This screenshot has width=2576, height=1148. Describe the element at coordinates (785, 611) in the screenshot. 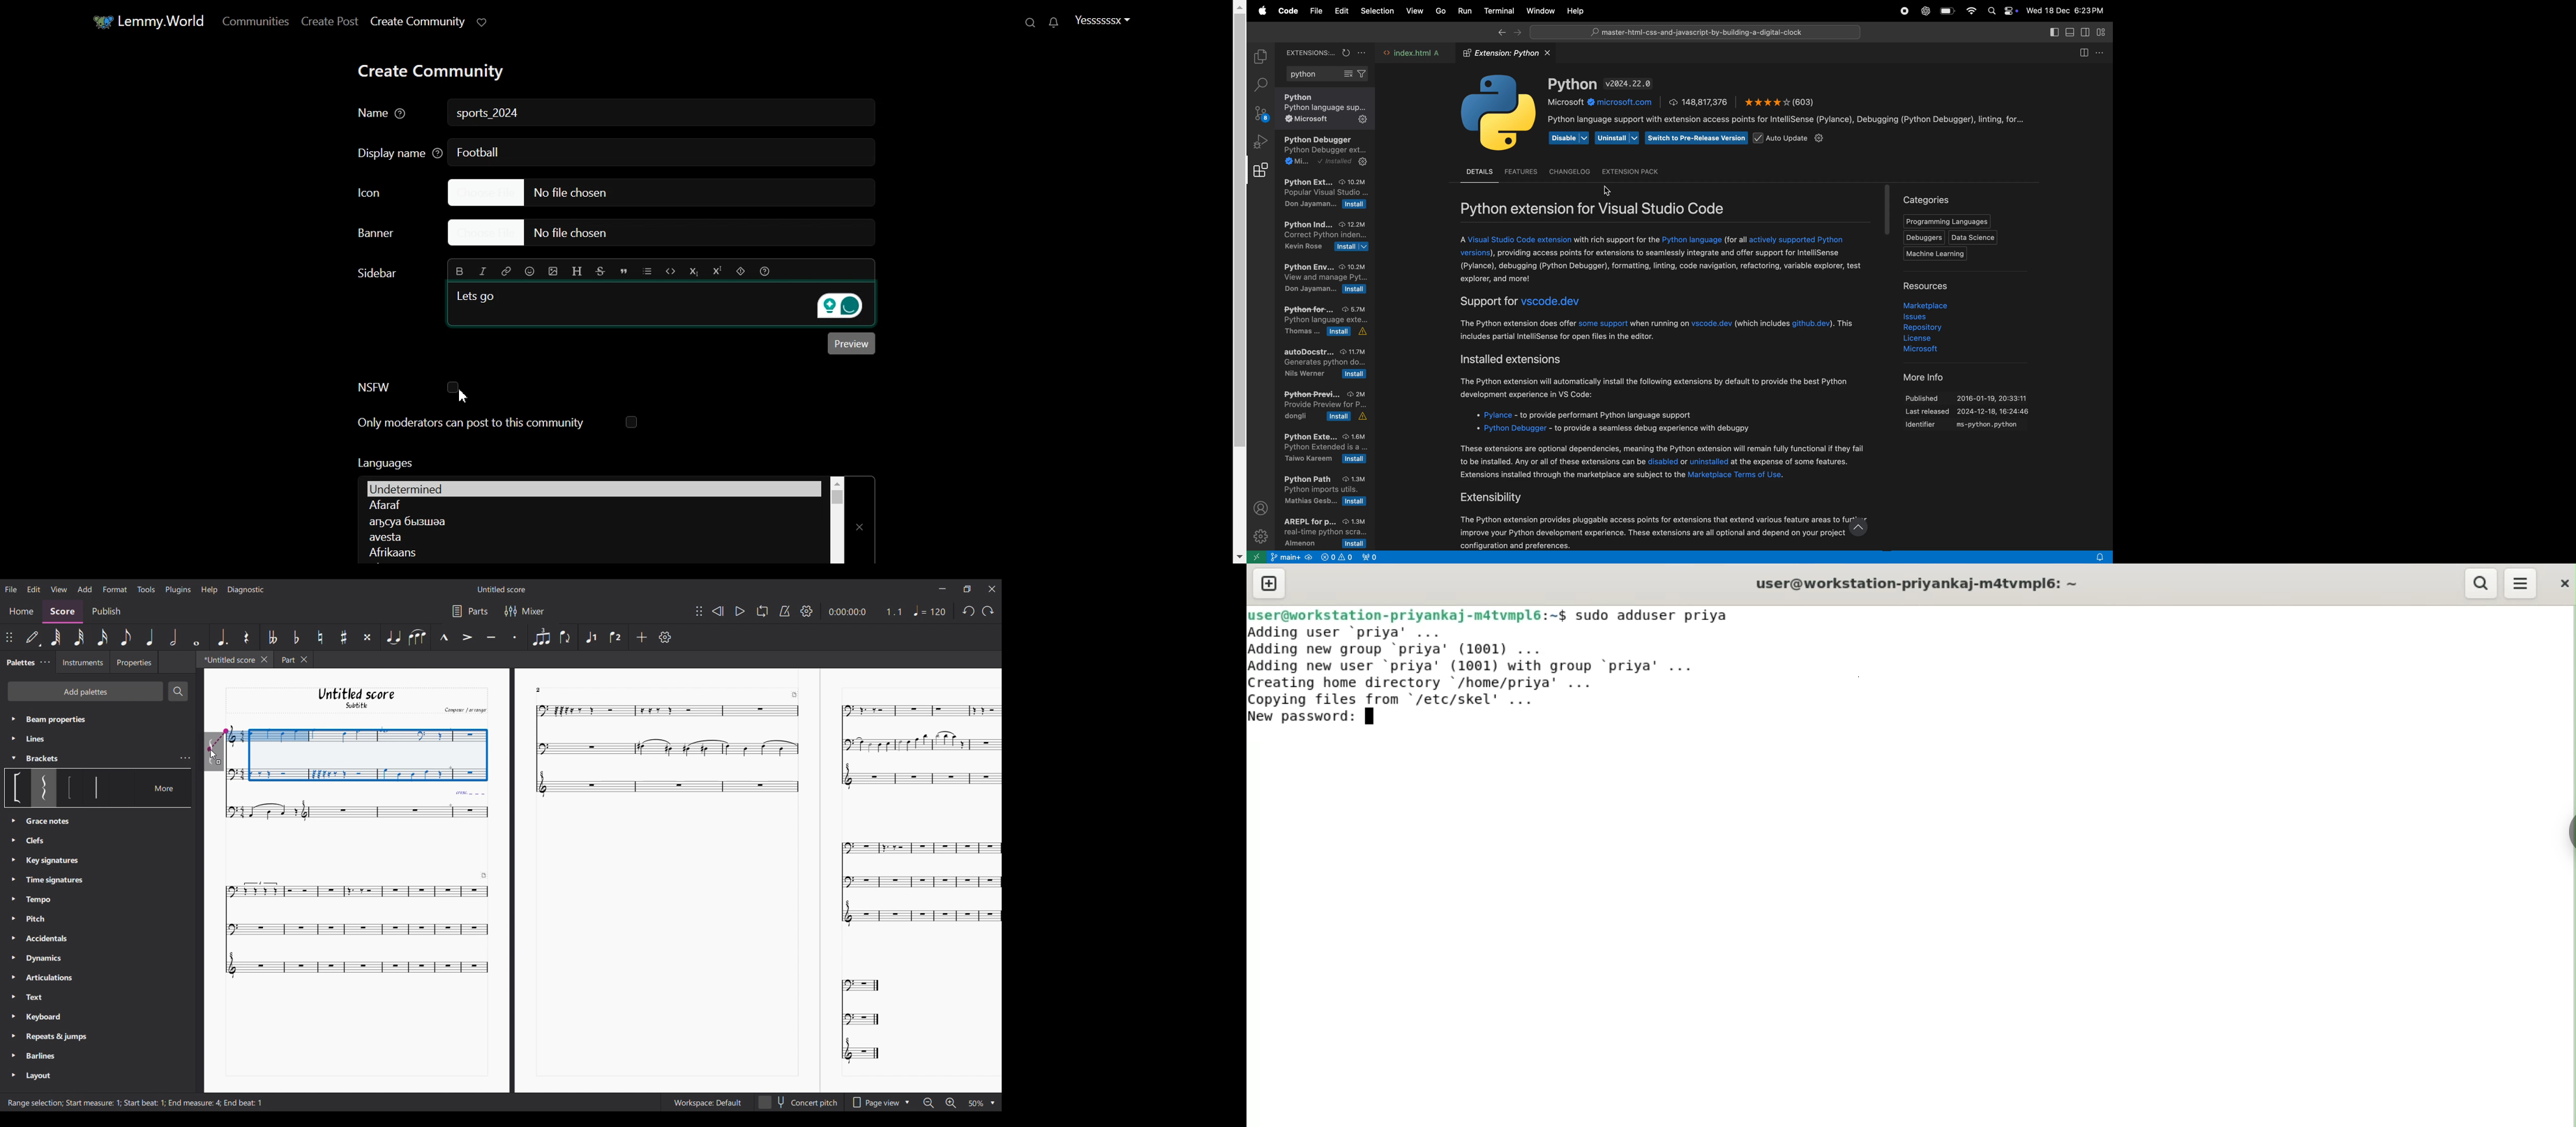

I see `Metronome` at that location.